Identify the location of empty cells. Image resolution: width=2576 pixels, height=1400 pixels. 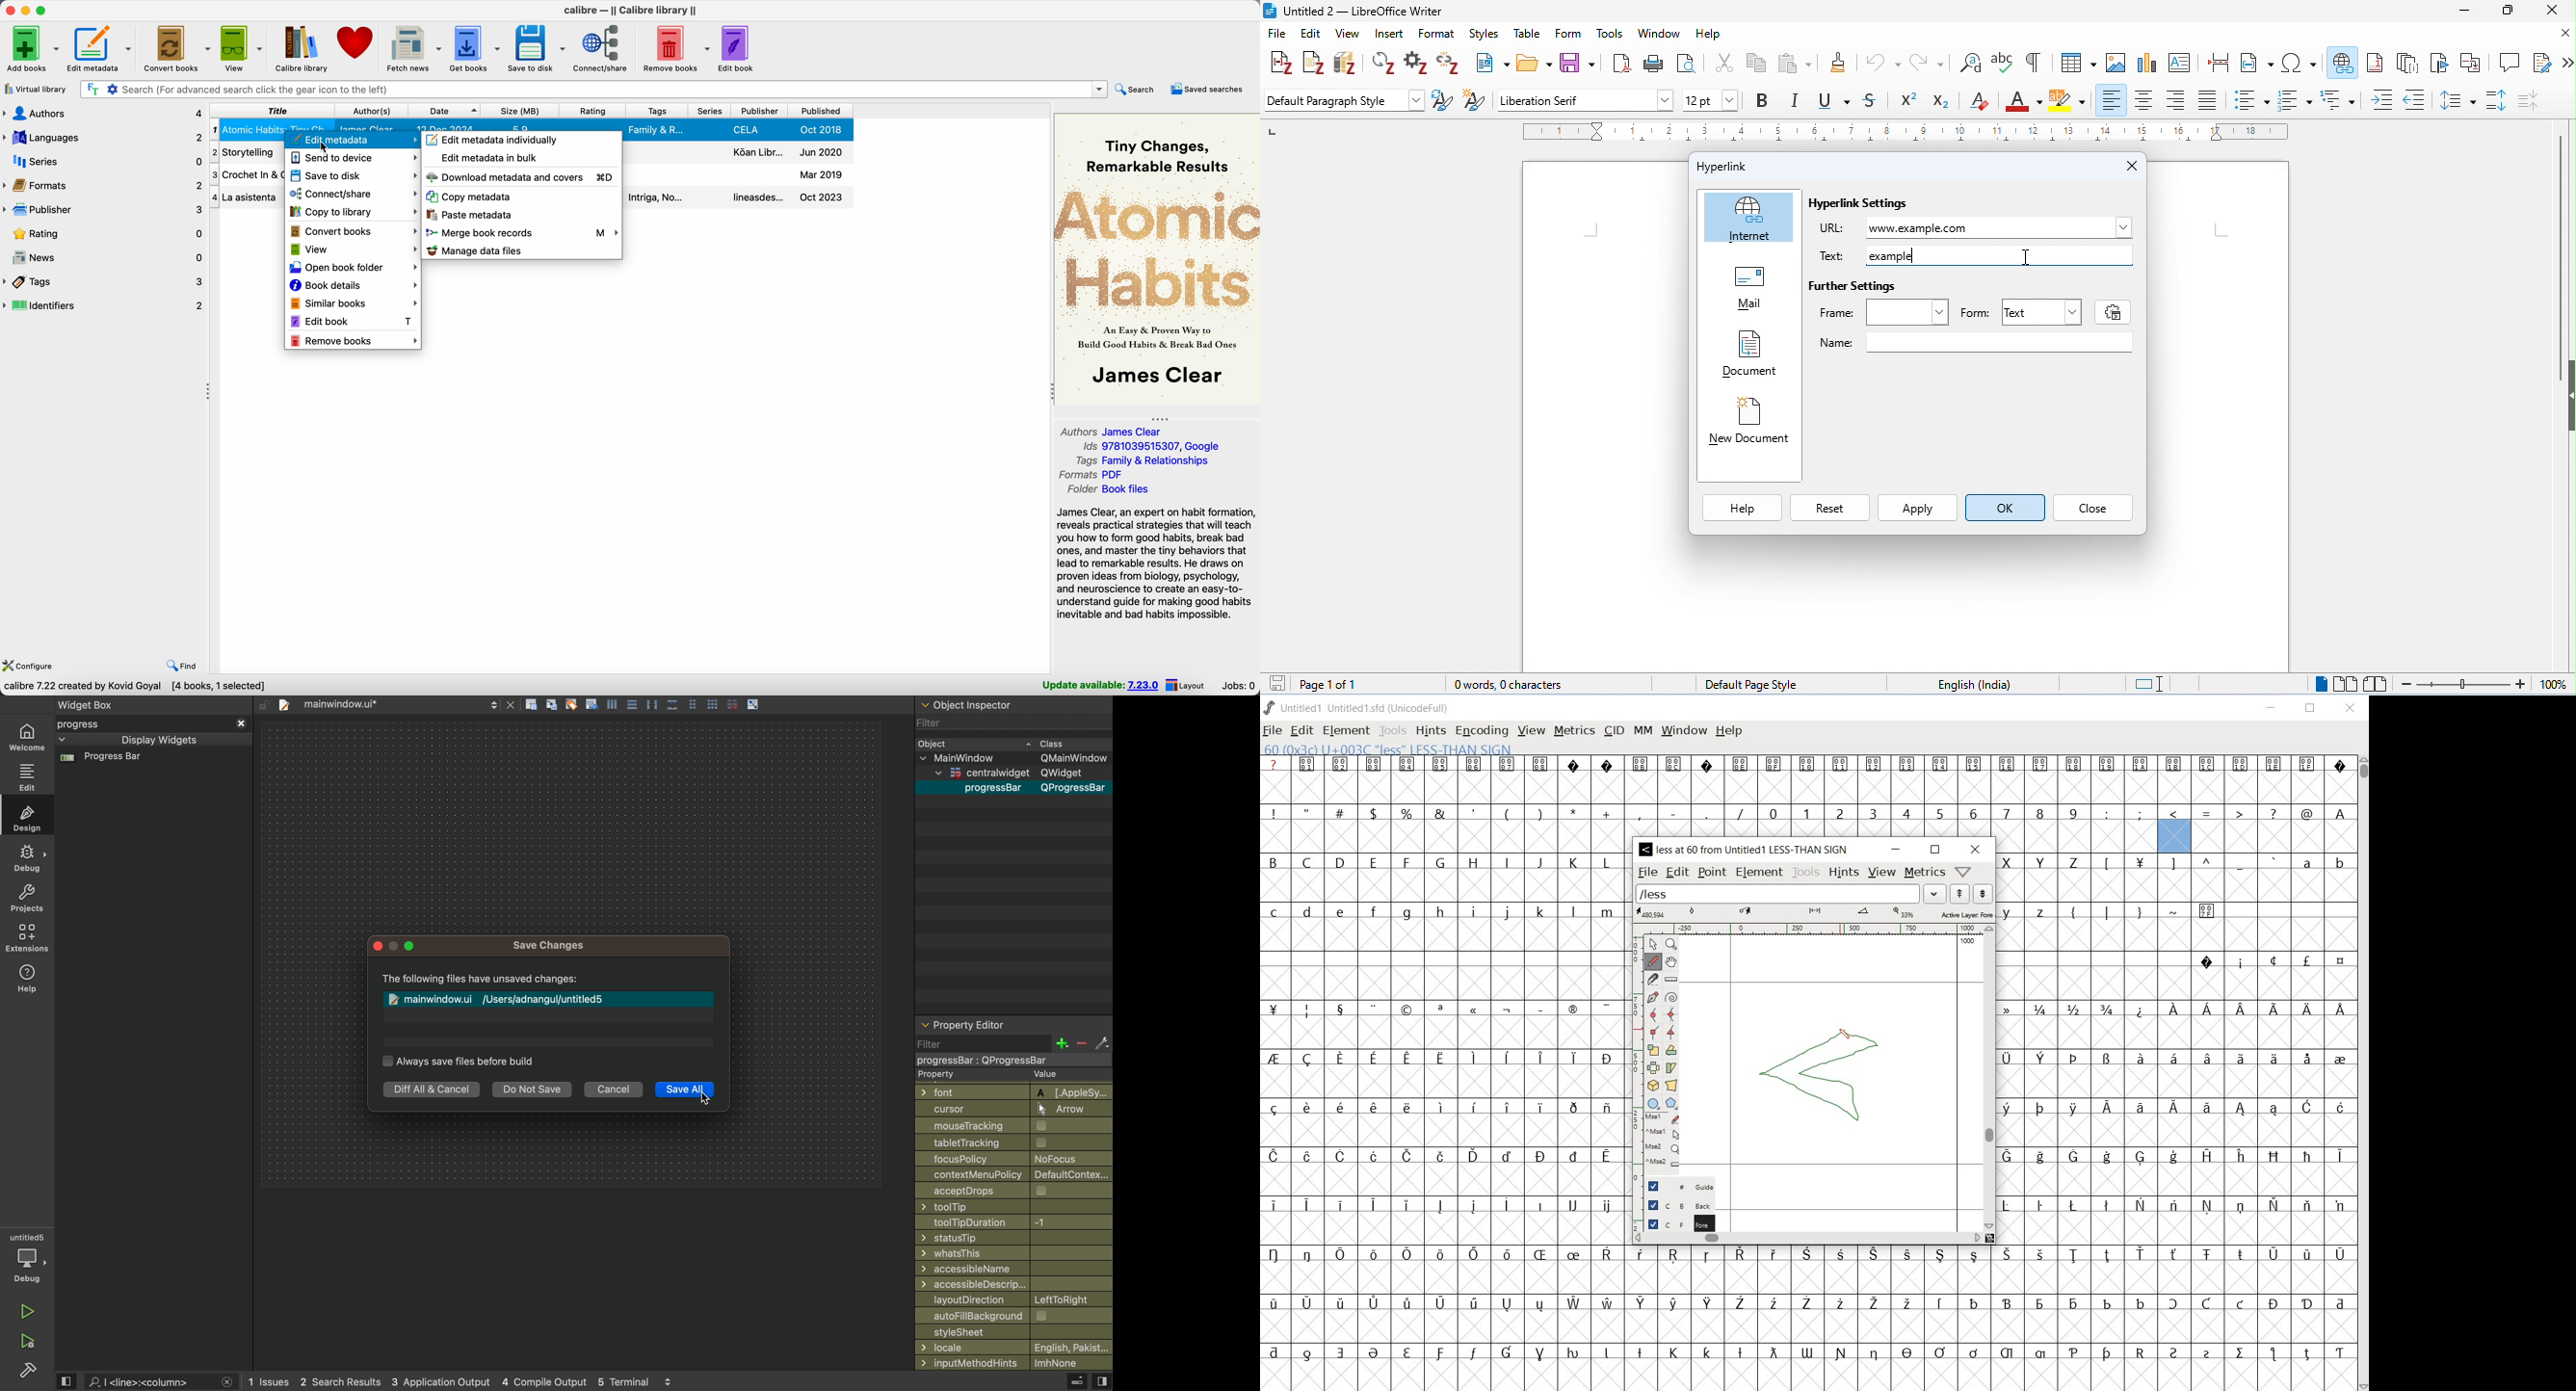
(1444, 936).